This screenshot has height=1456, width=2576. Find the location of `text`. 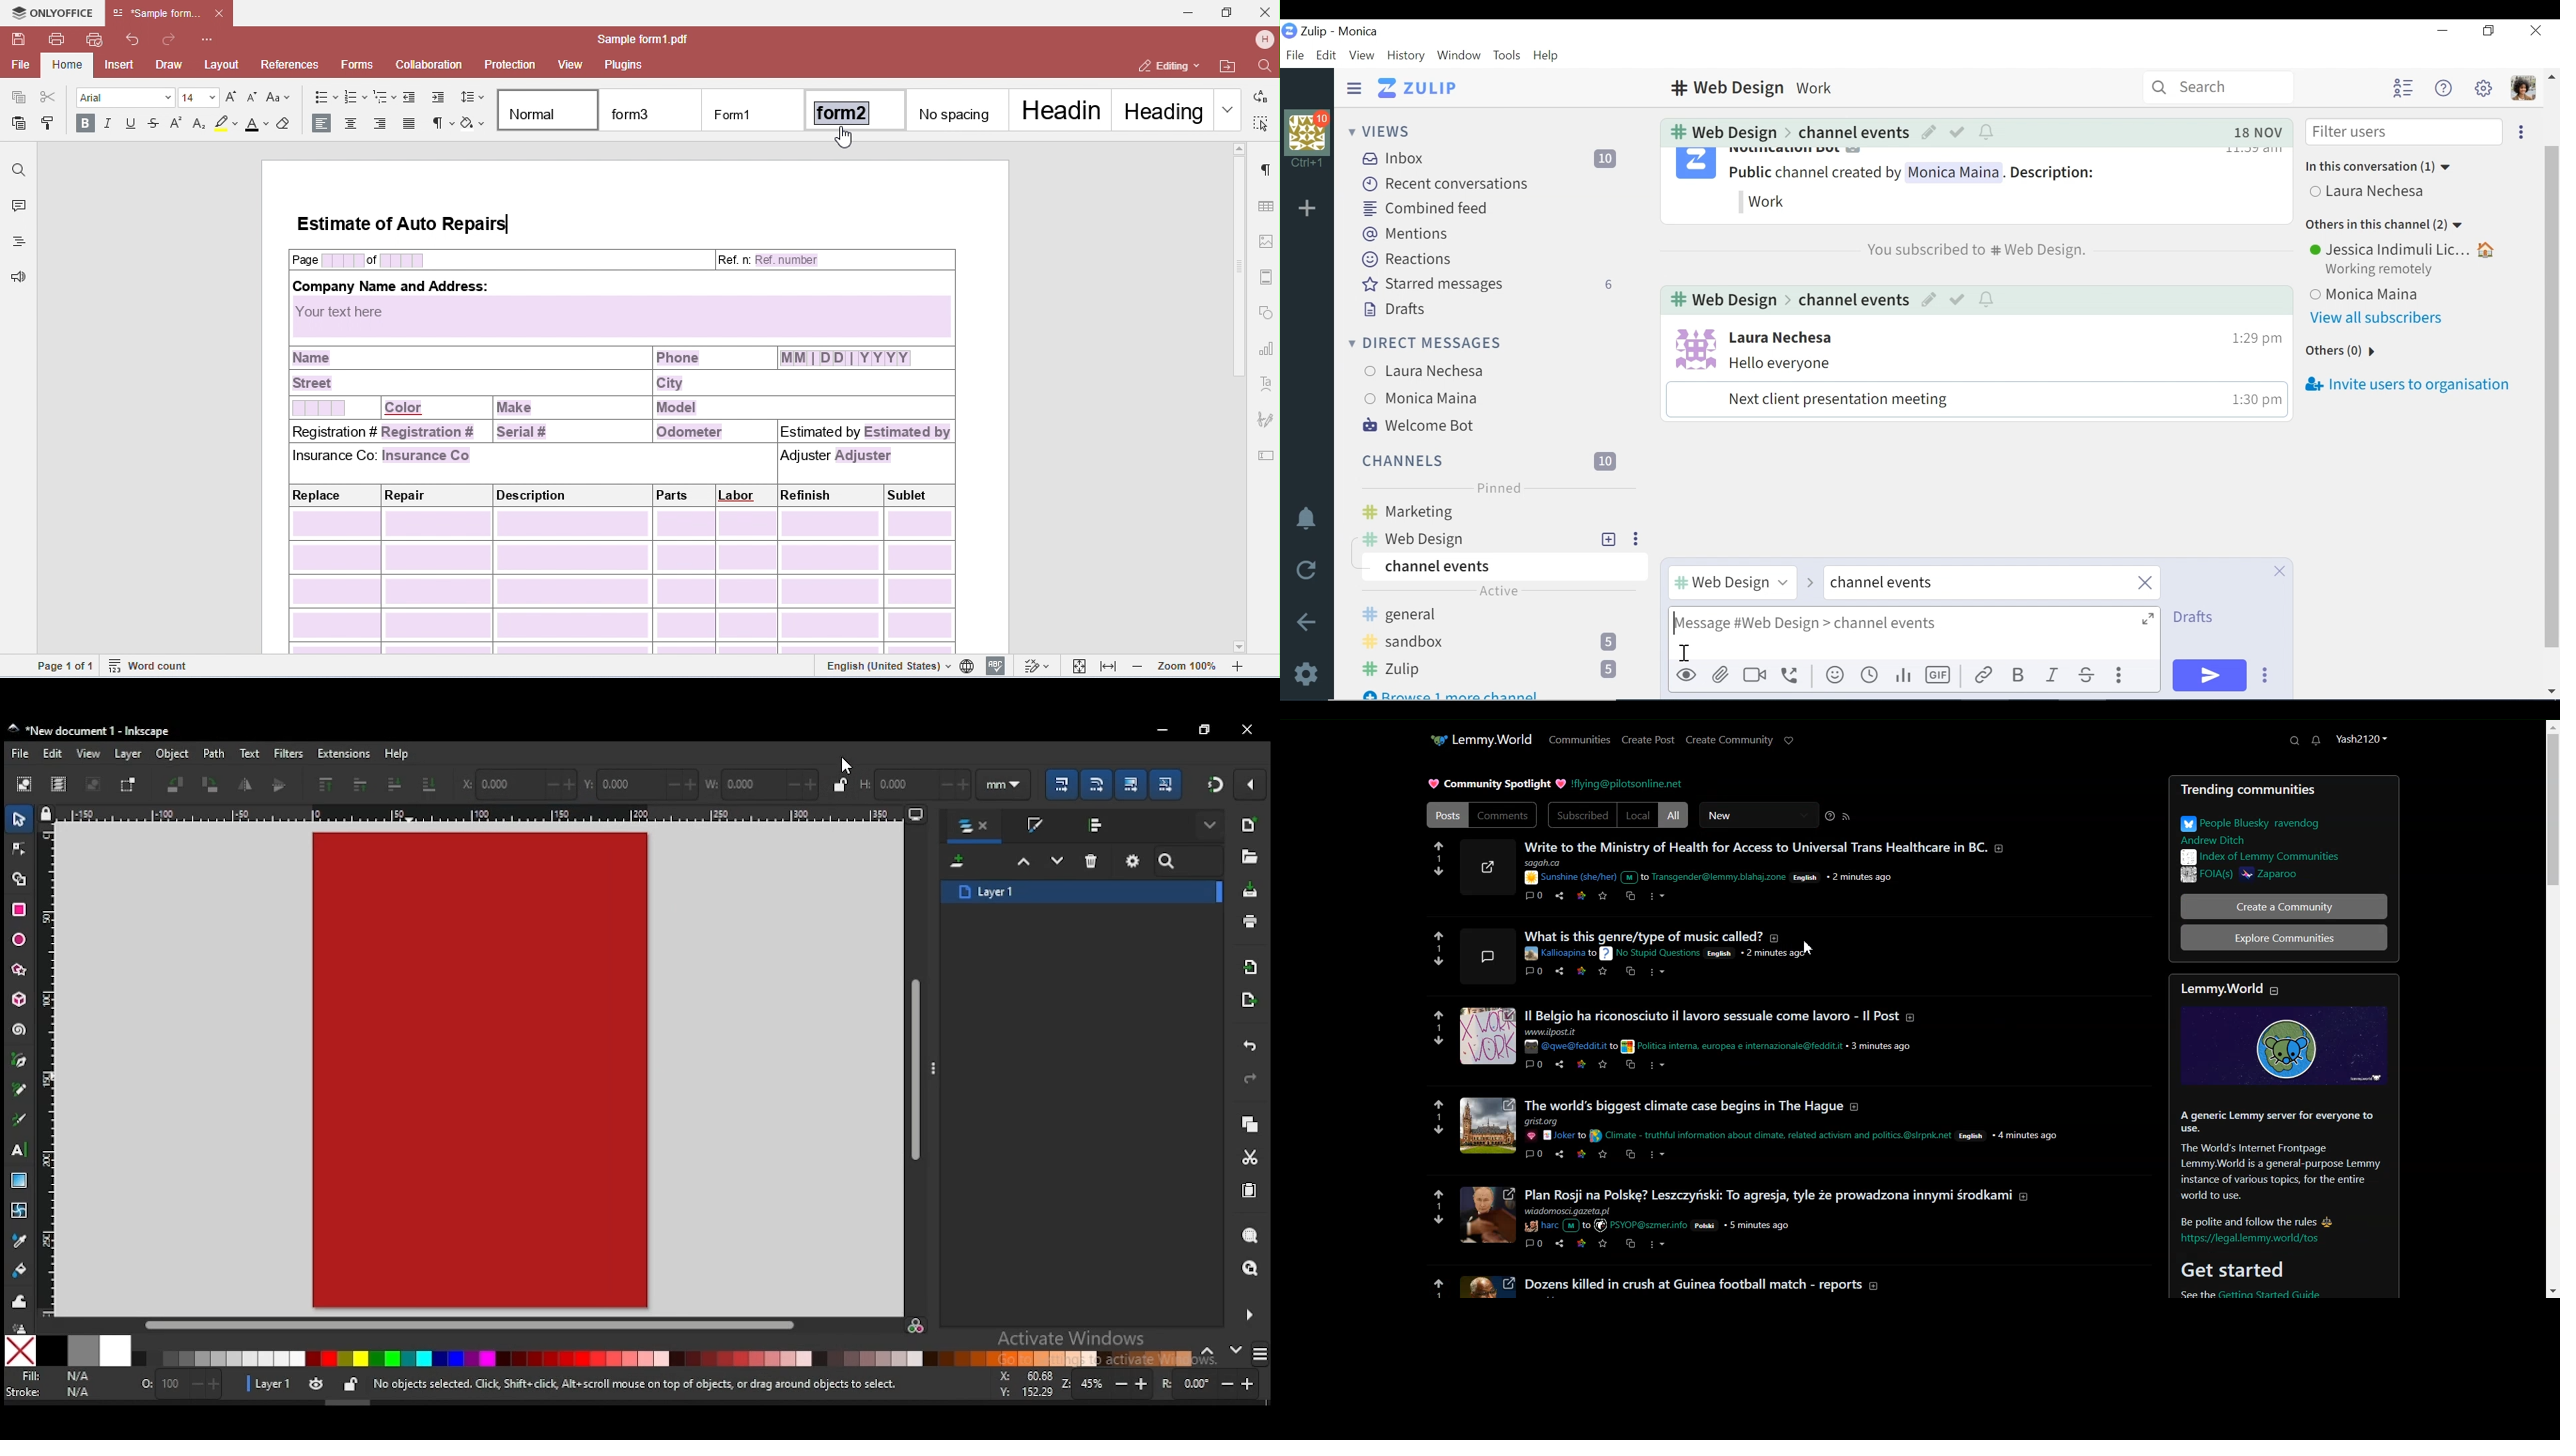

text is located at coordinates (1641, 1227).